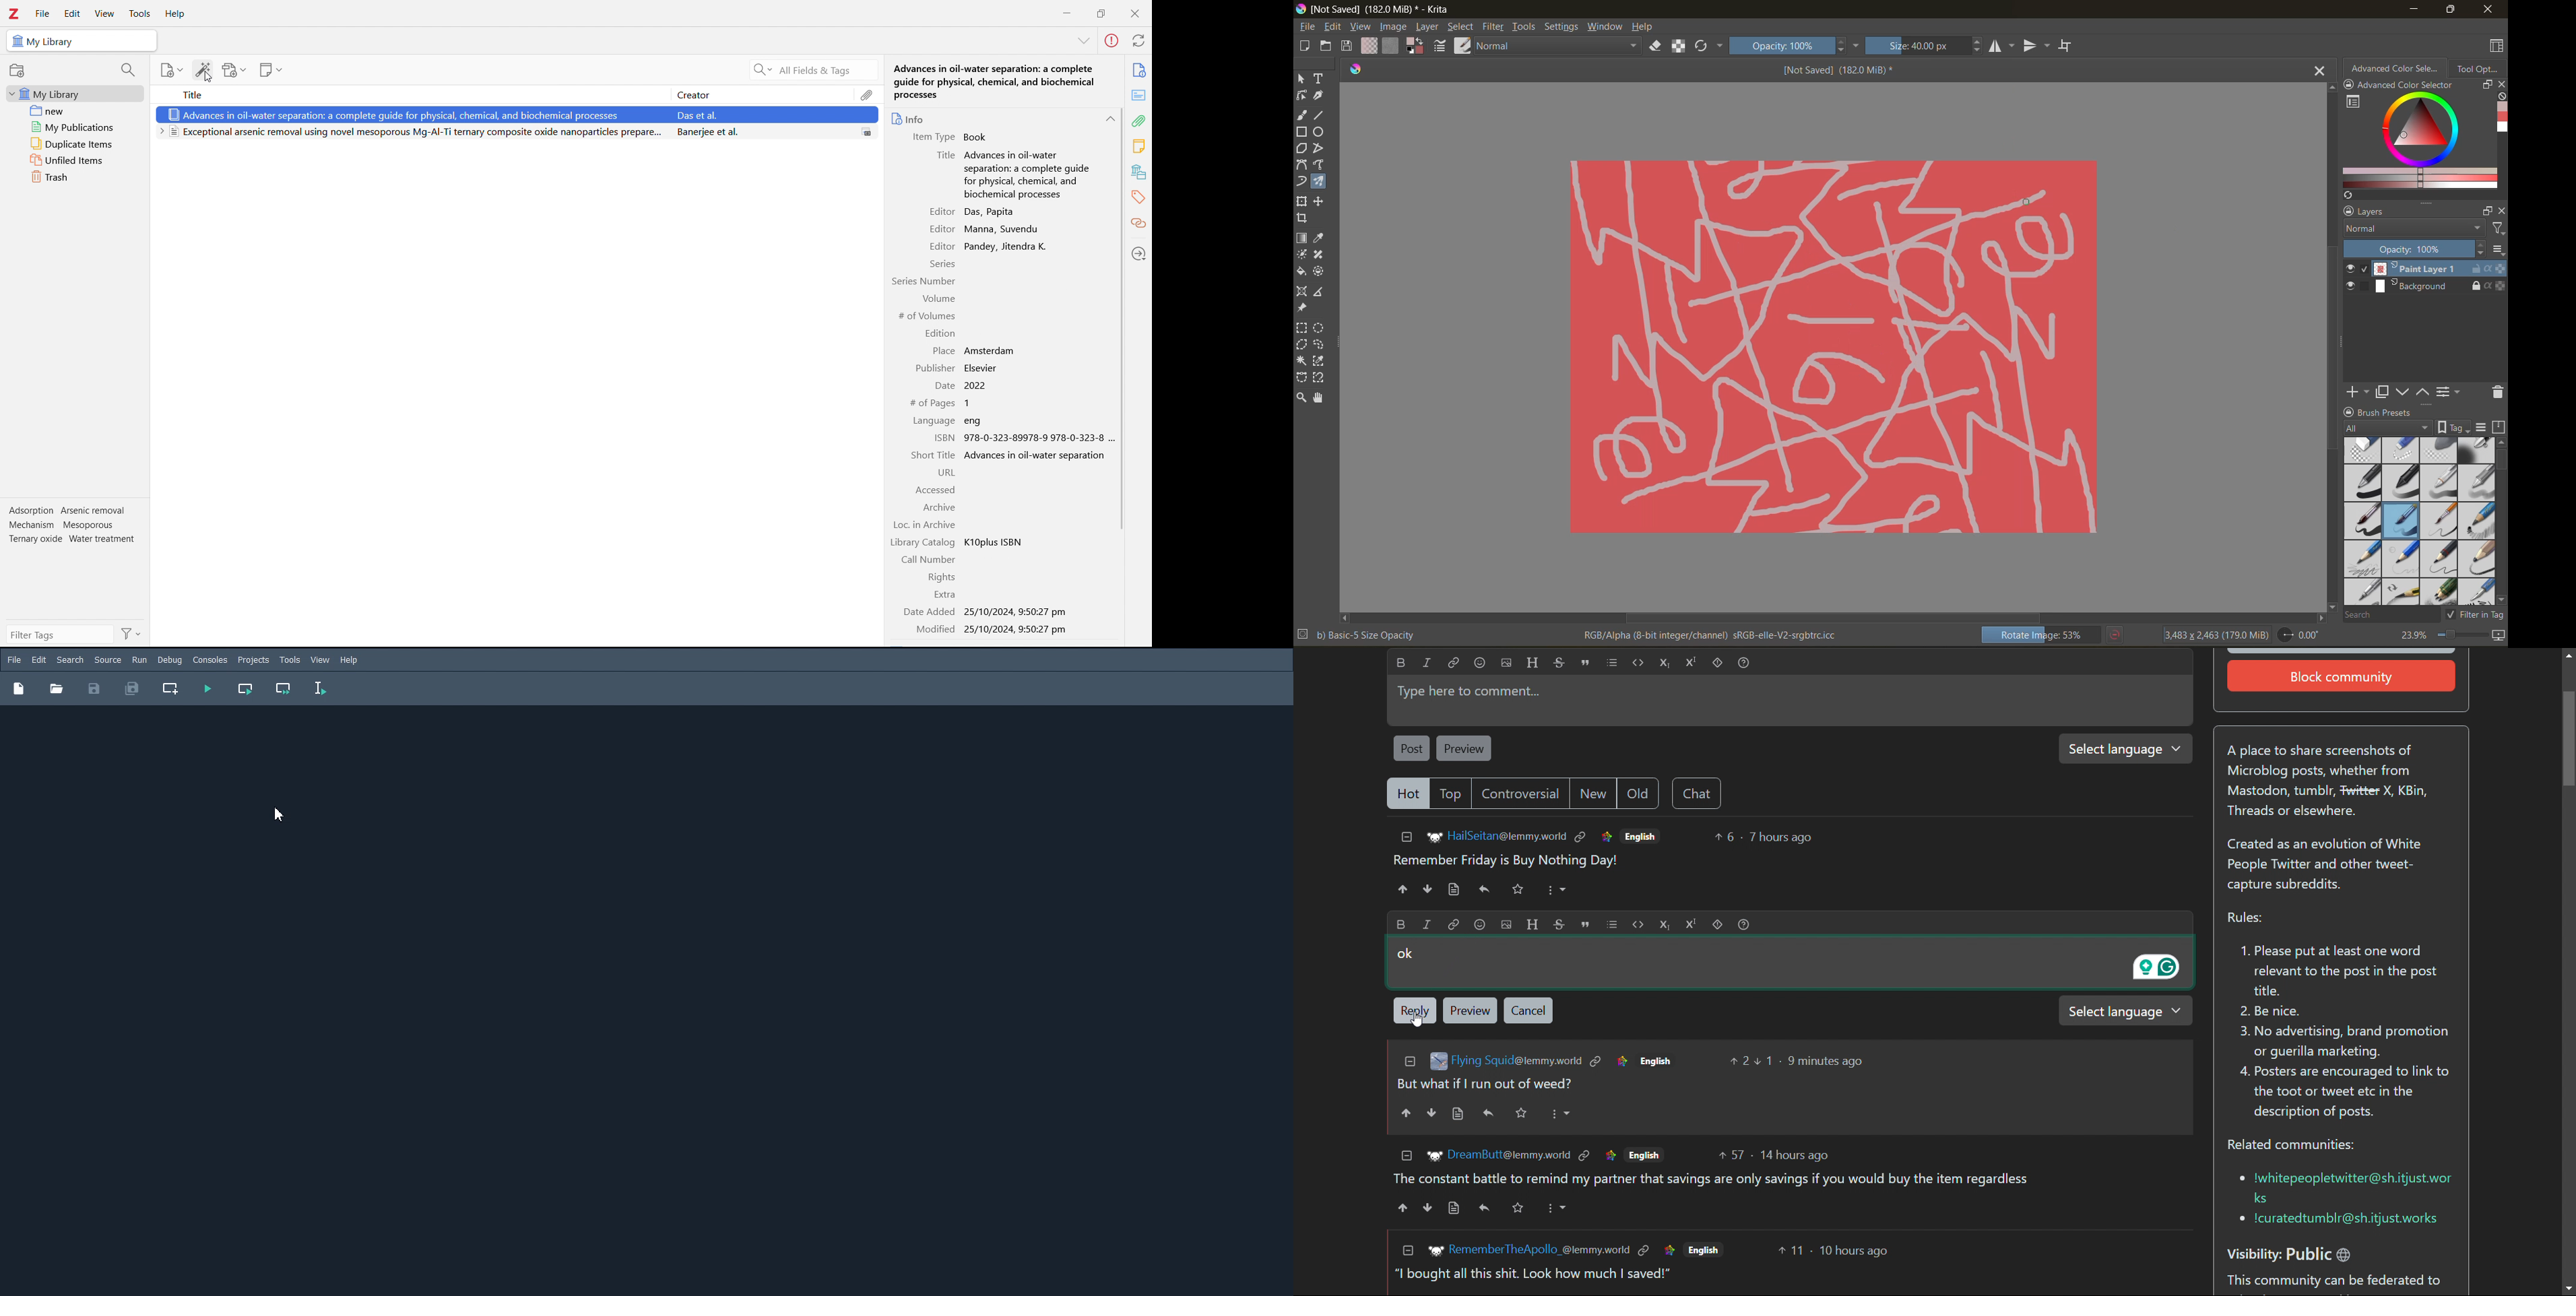 The width and height of the screenshot is (2576, 1316). What do you see at coordinates (923, 541) in the screenshot?
I see `Library catalog` at bounding box center [923, 541].